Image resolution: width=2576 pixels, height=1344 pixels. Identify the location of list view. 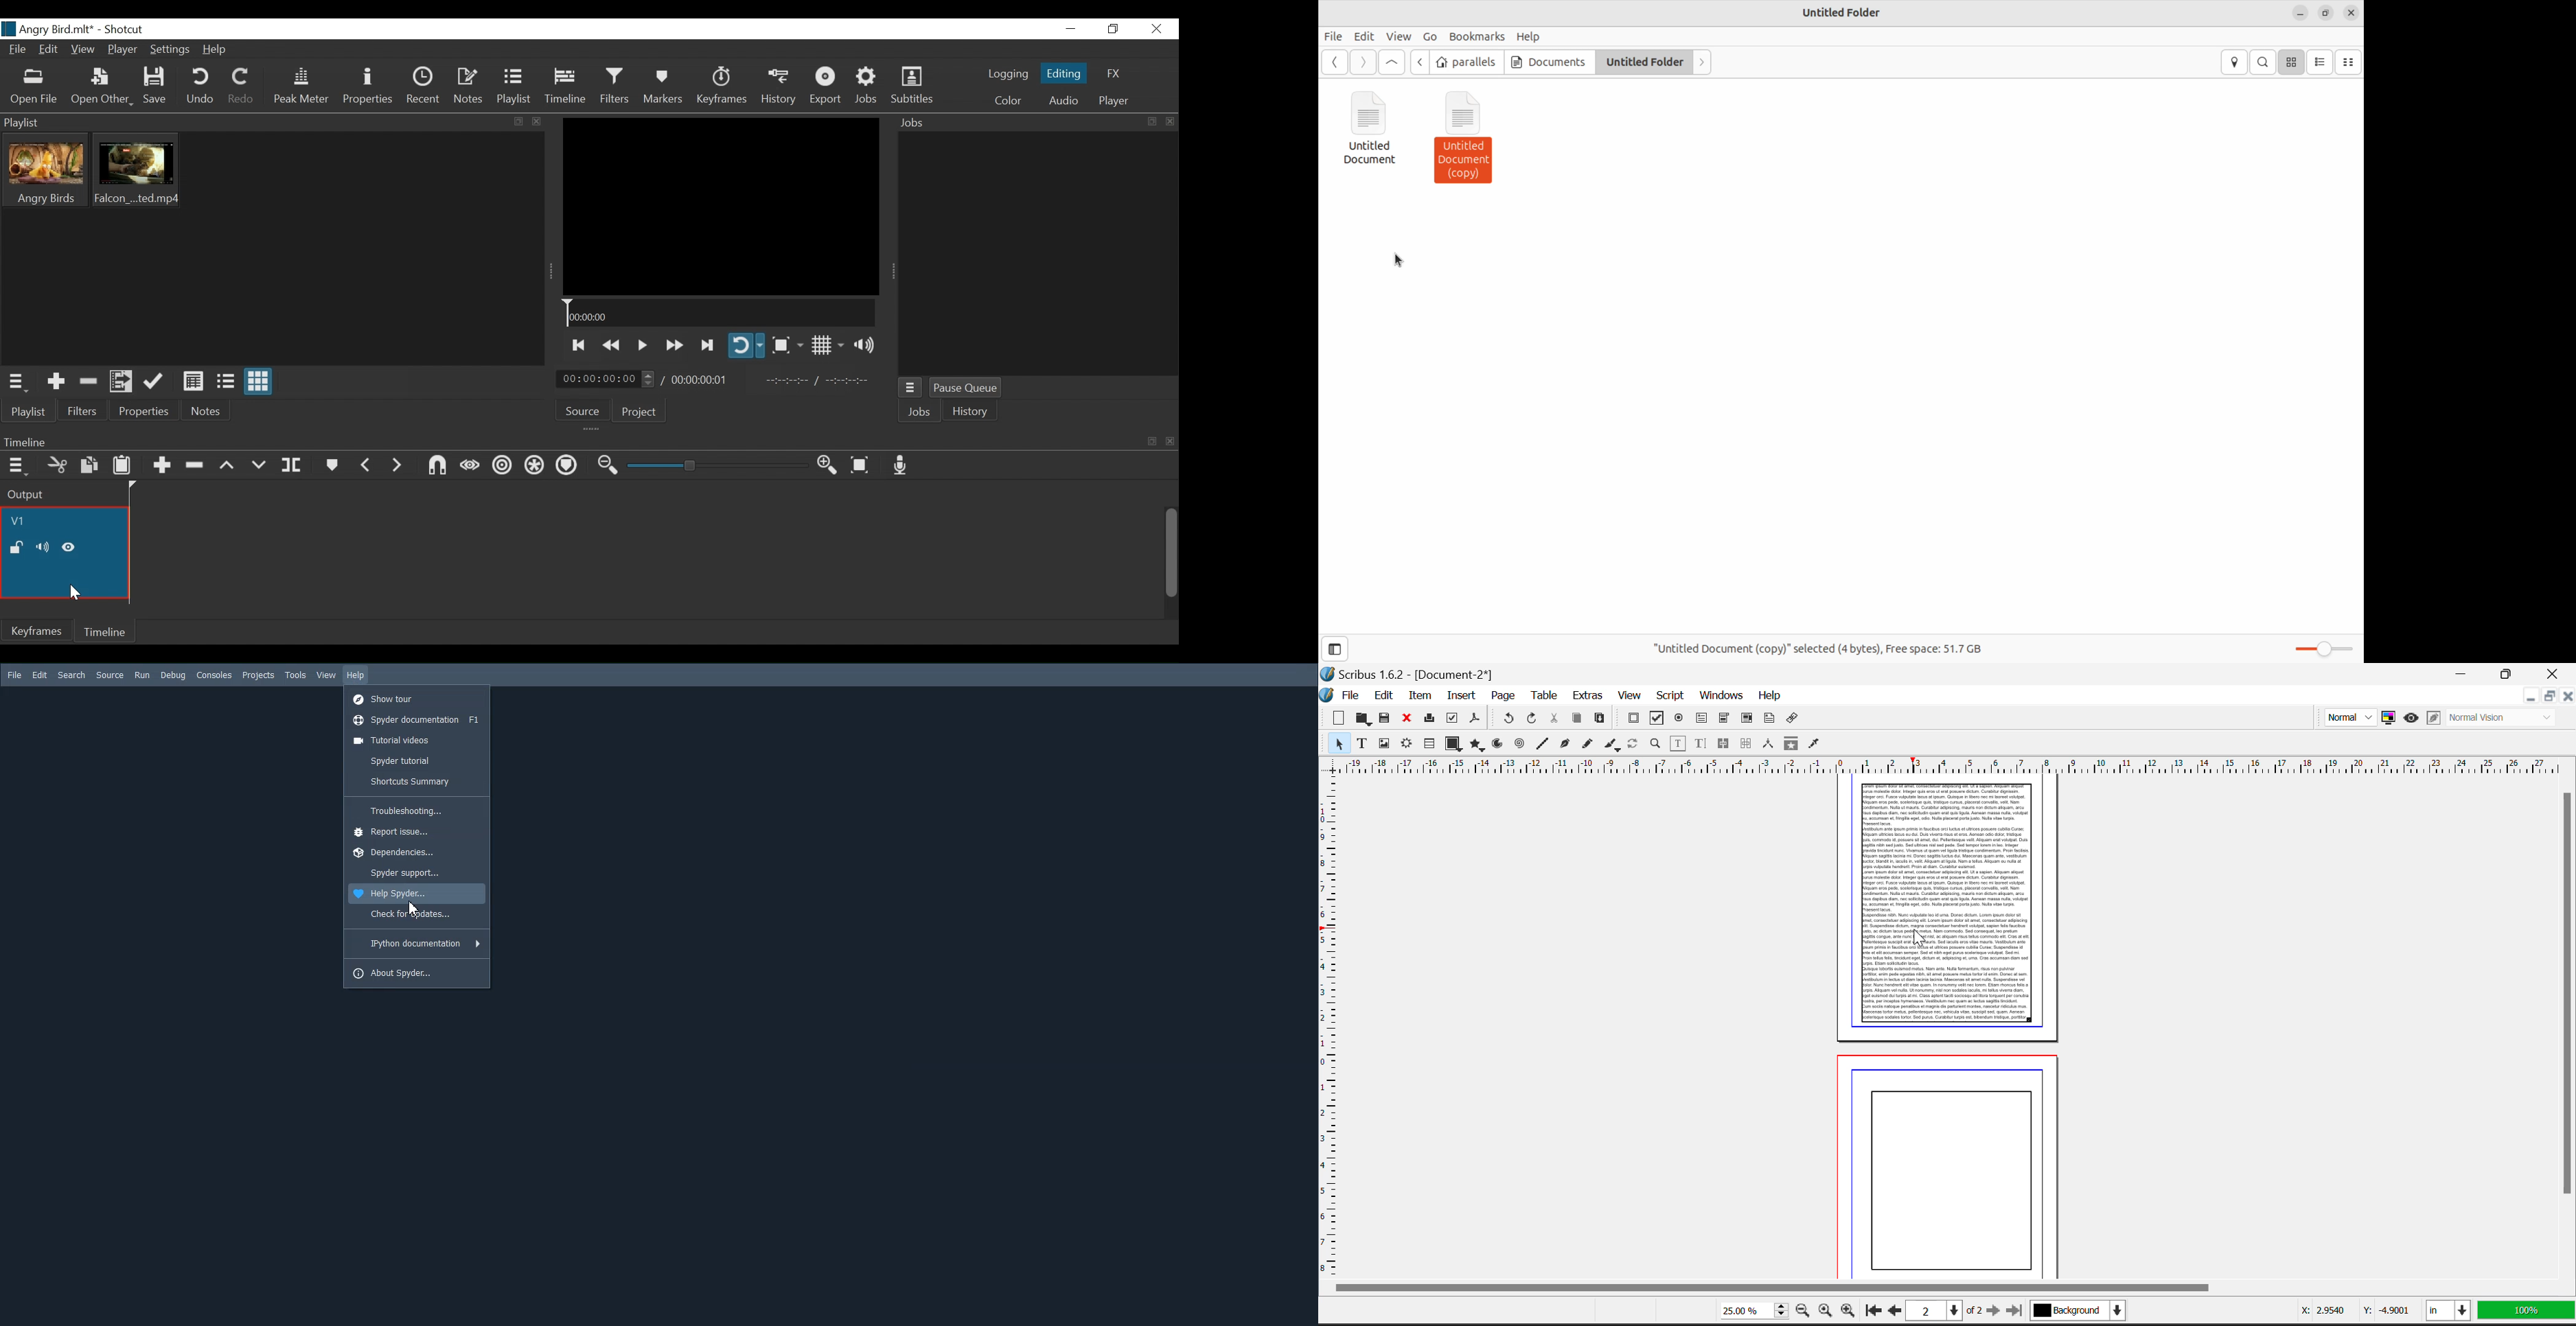
(2321, 62).